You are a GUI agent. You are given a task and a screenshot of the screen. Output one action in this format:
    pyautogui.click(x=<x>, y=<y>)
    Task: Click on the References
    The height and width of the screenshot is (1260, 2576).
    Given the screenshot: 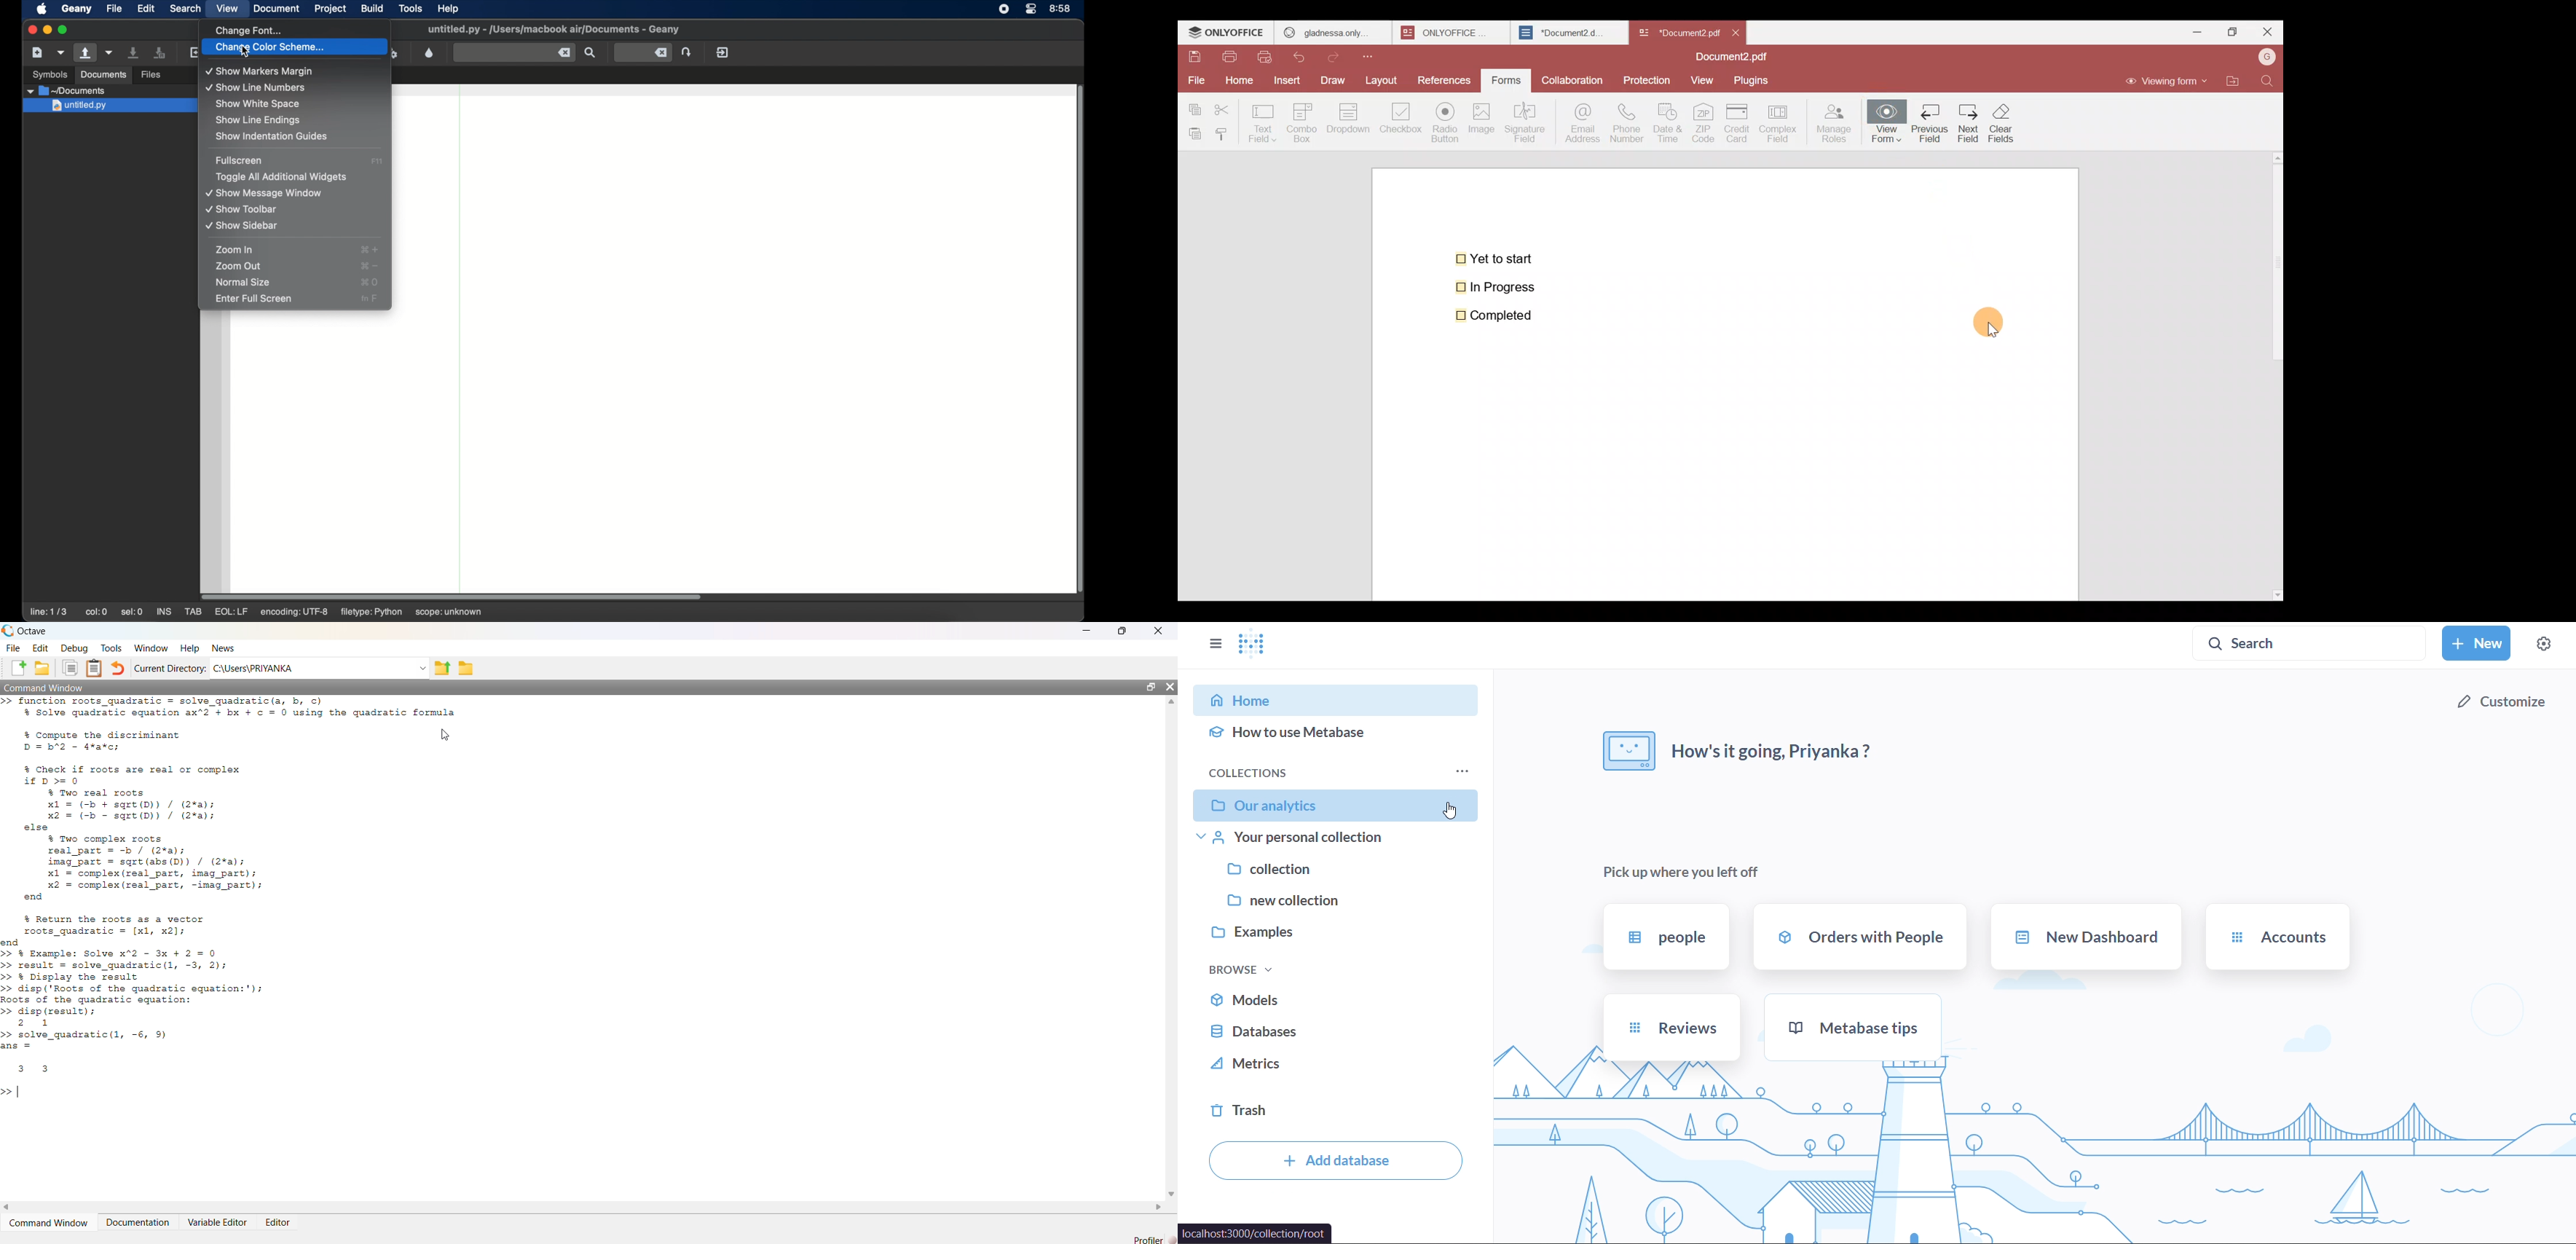 What is the action you would take?
    pyautogui.click(x=1444, y=80)
    